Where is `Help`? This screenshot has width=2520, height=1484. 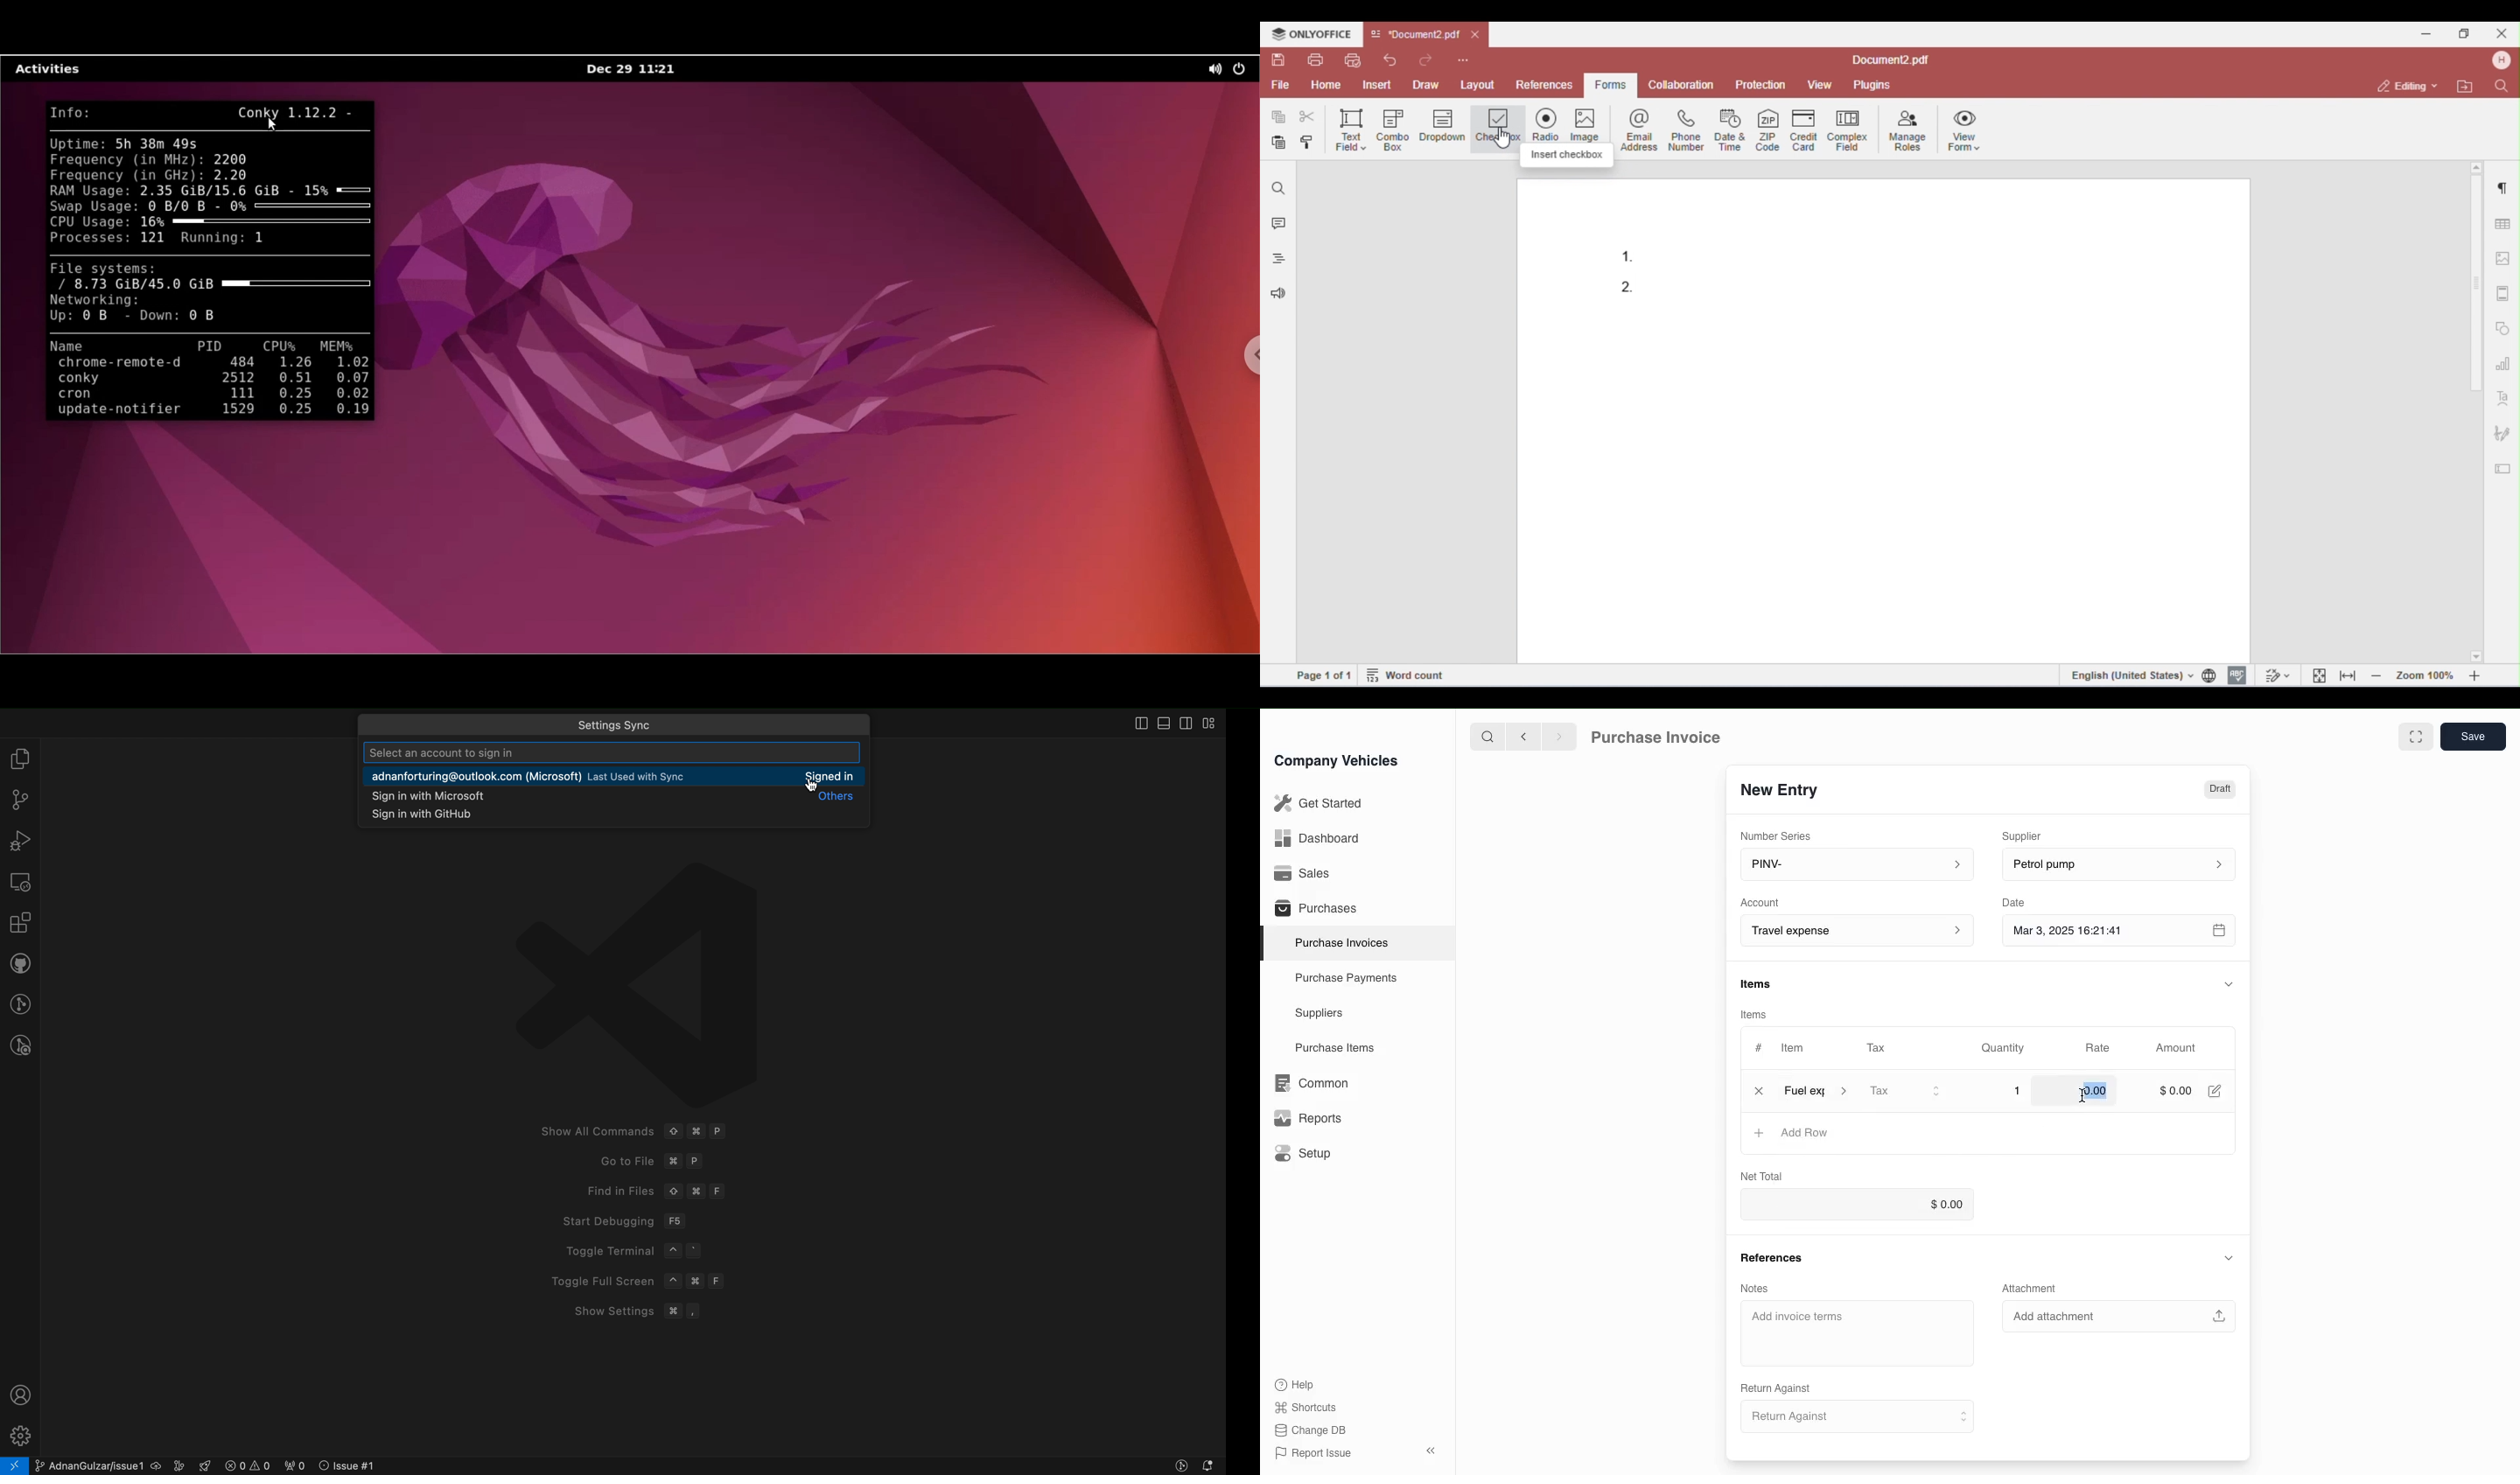 Help is located at coordinates (1298, 1384).